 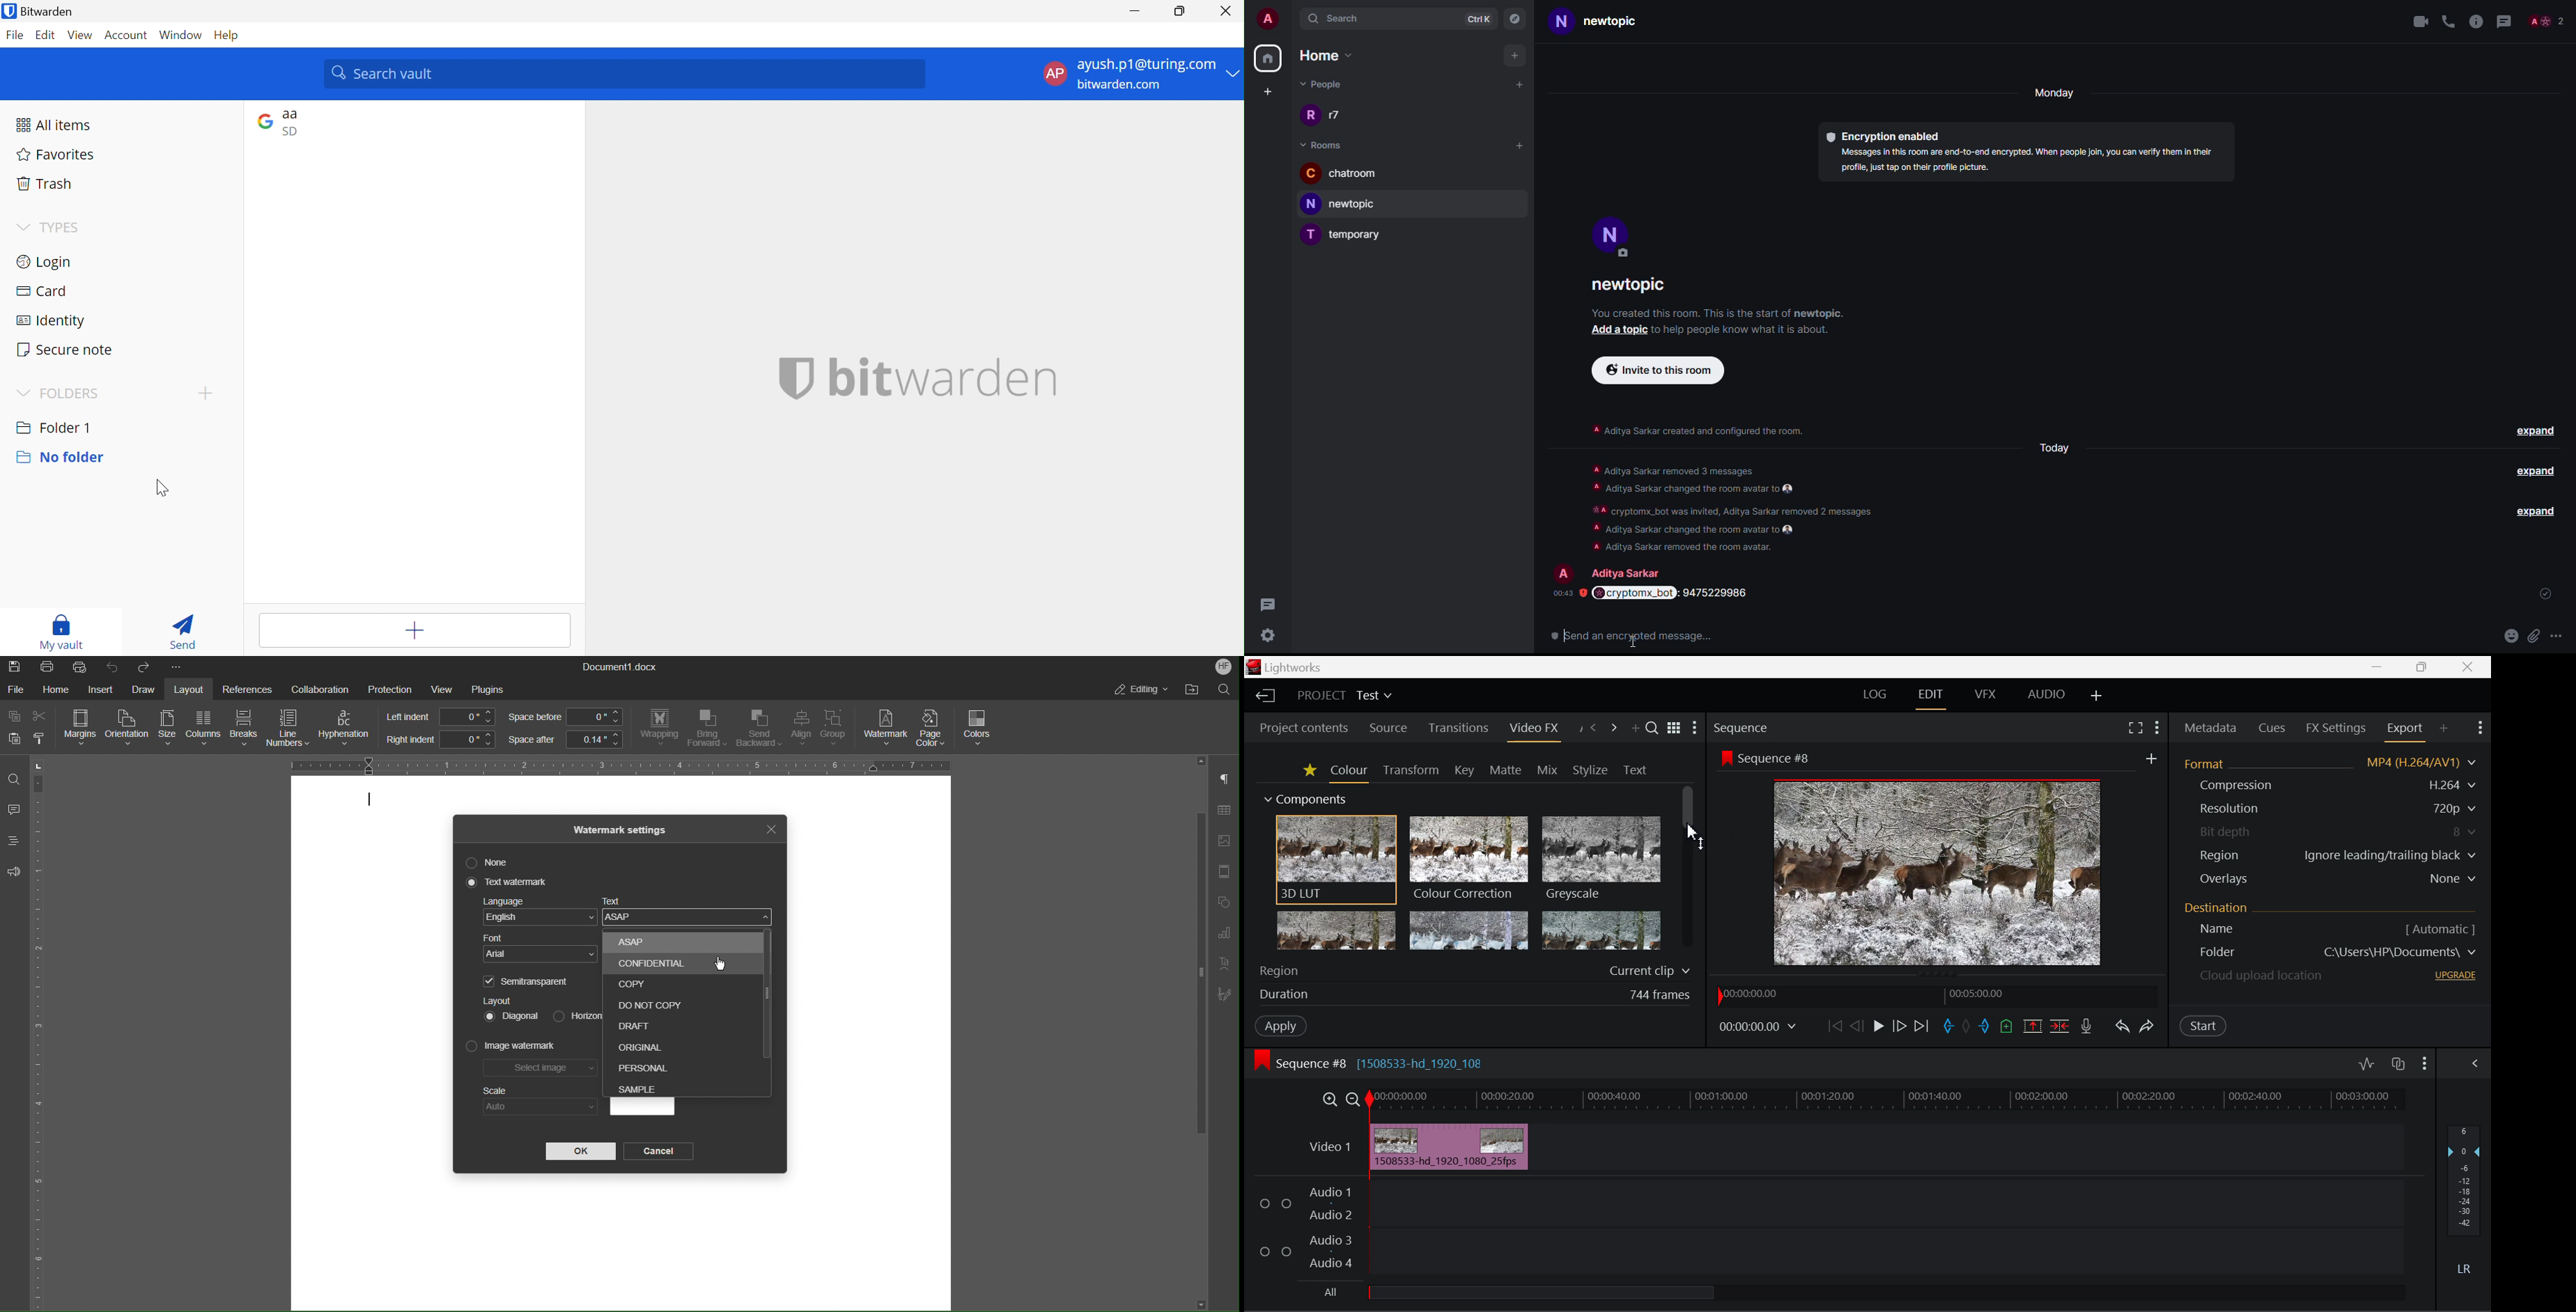 What do you see at coordinates (1324, 84) in the screenshot?
I see `people` at bounding box center [1324, 84].